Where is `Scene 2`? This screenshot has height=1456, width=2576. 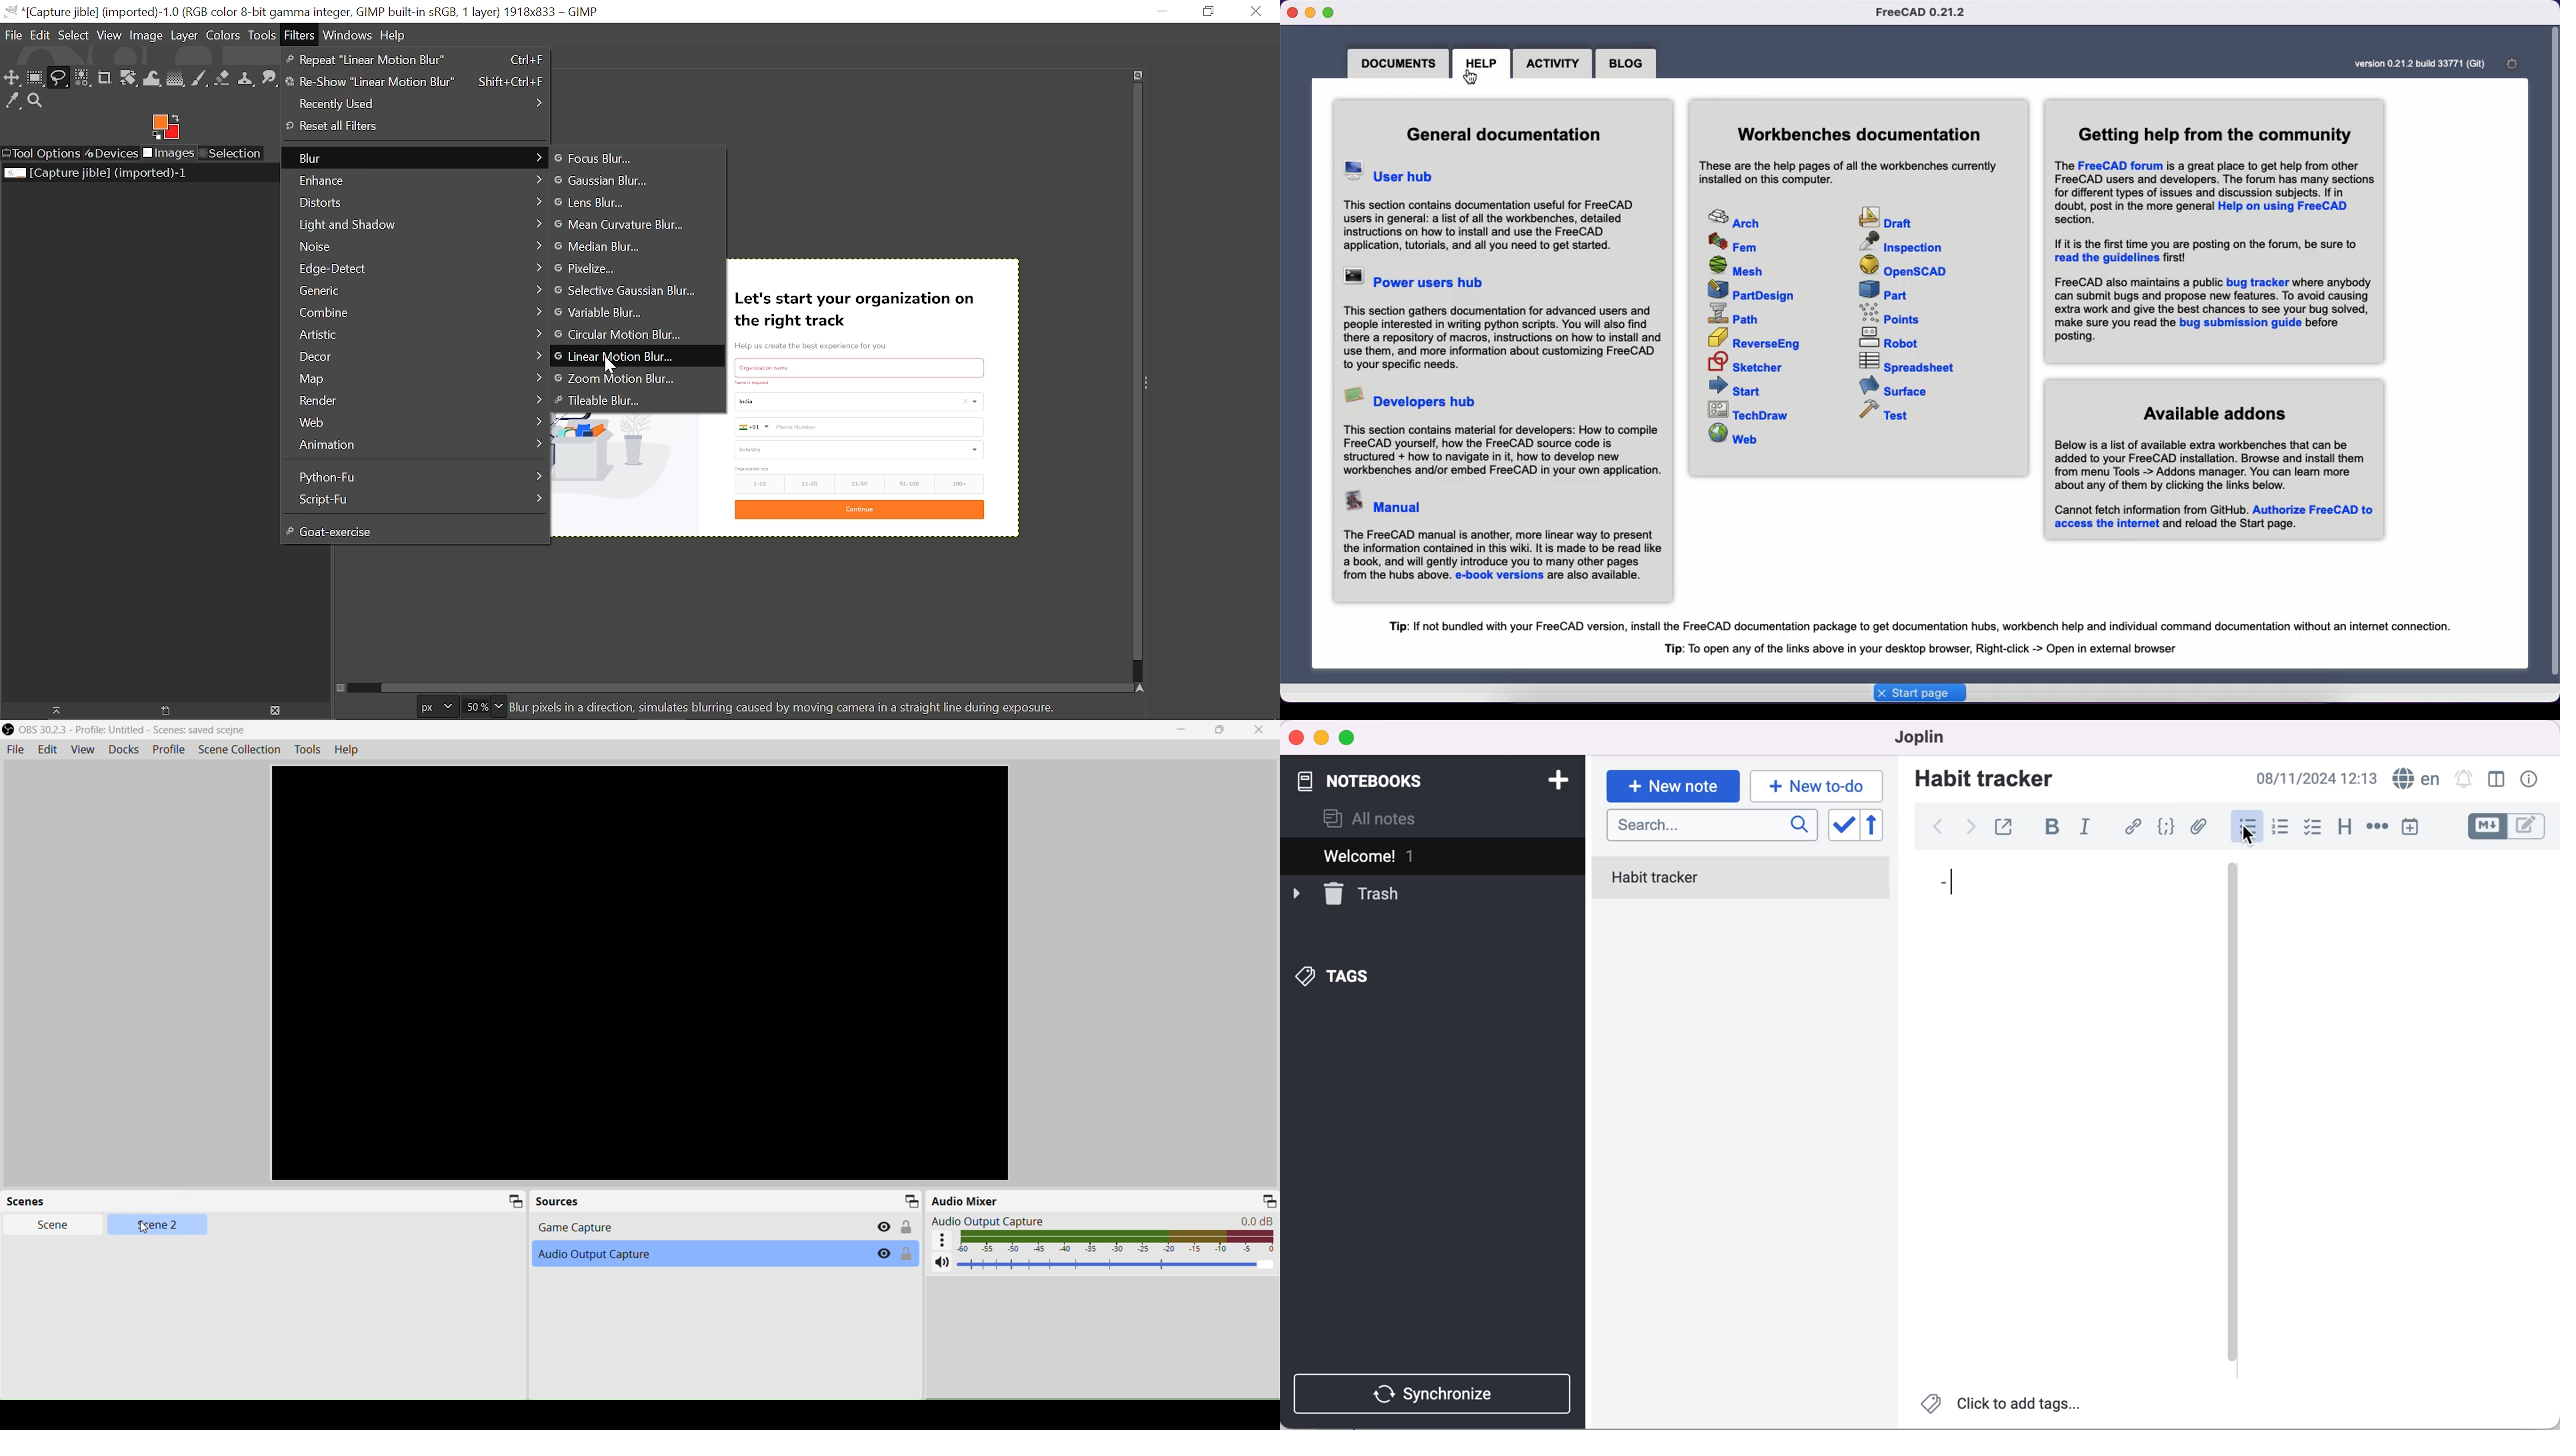 Scene 2 is located at coordinates (158, 1224).